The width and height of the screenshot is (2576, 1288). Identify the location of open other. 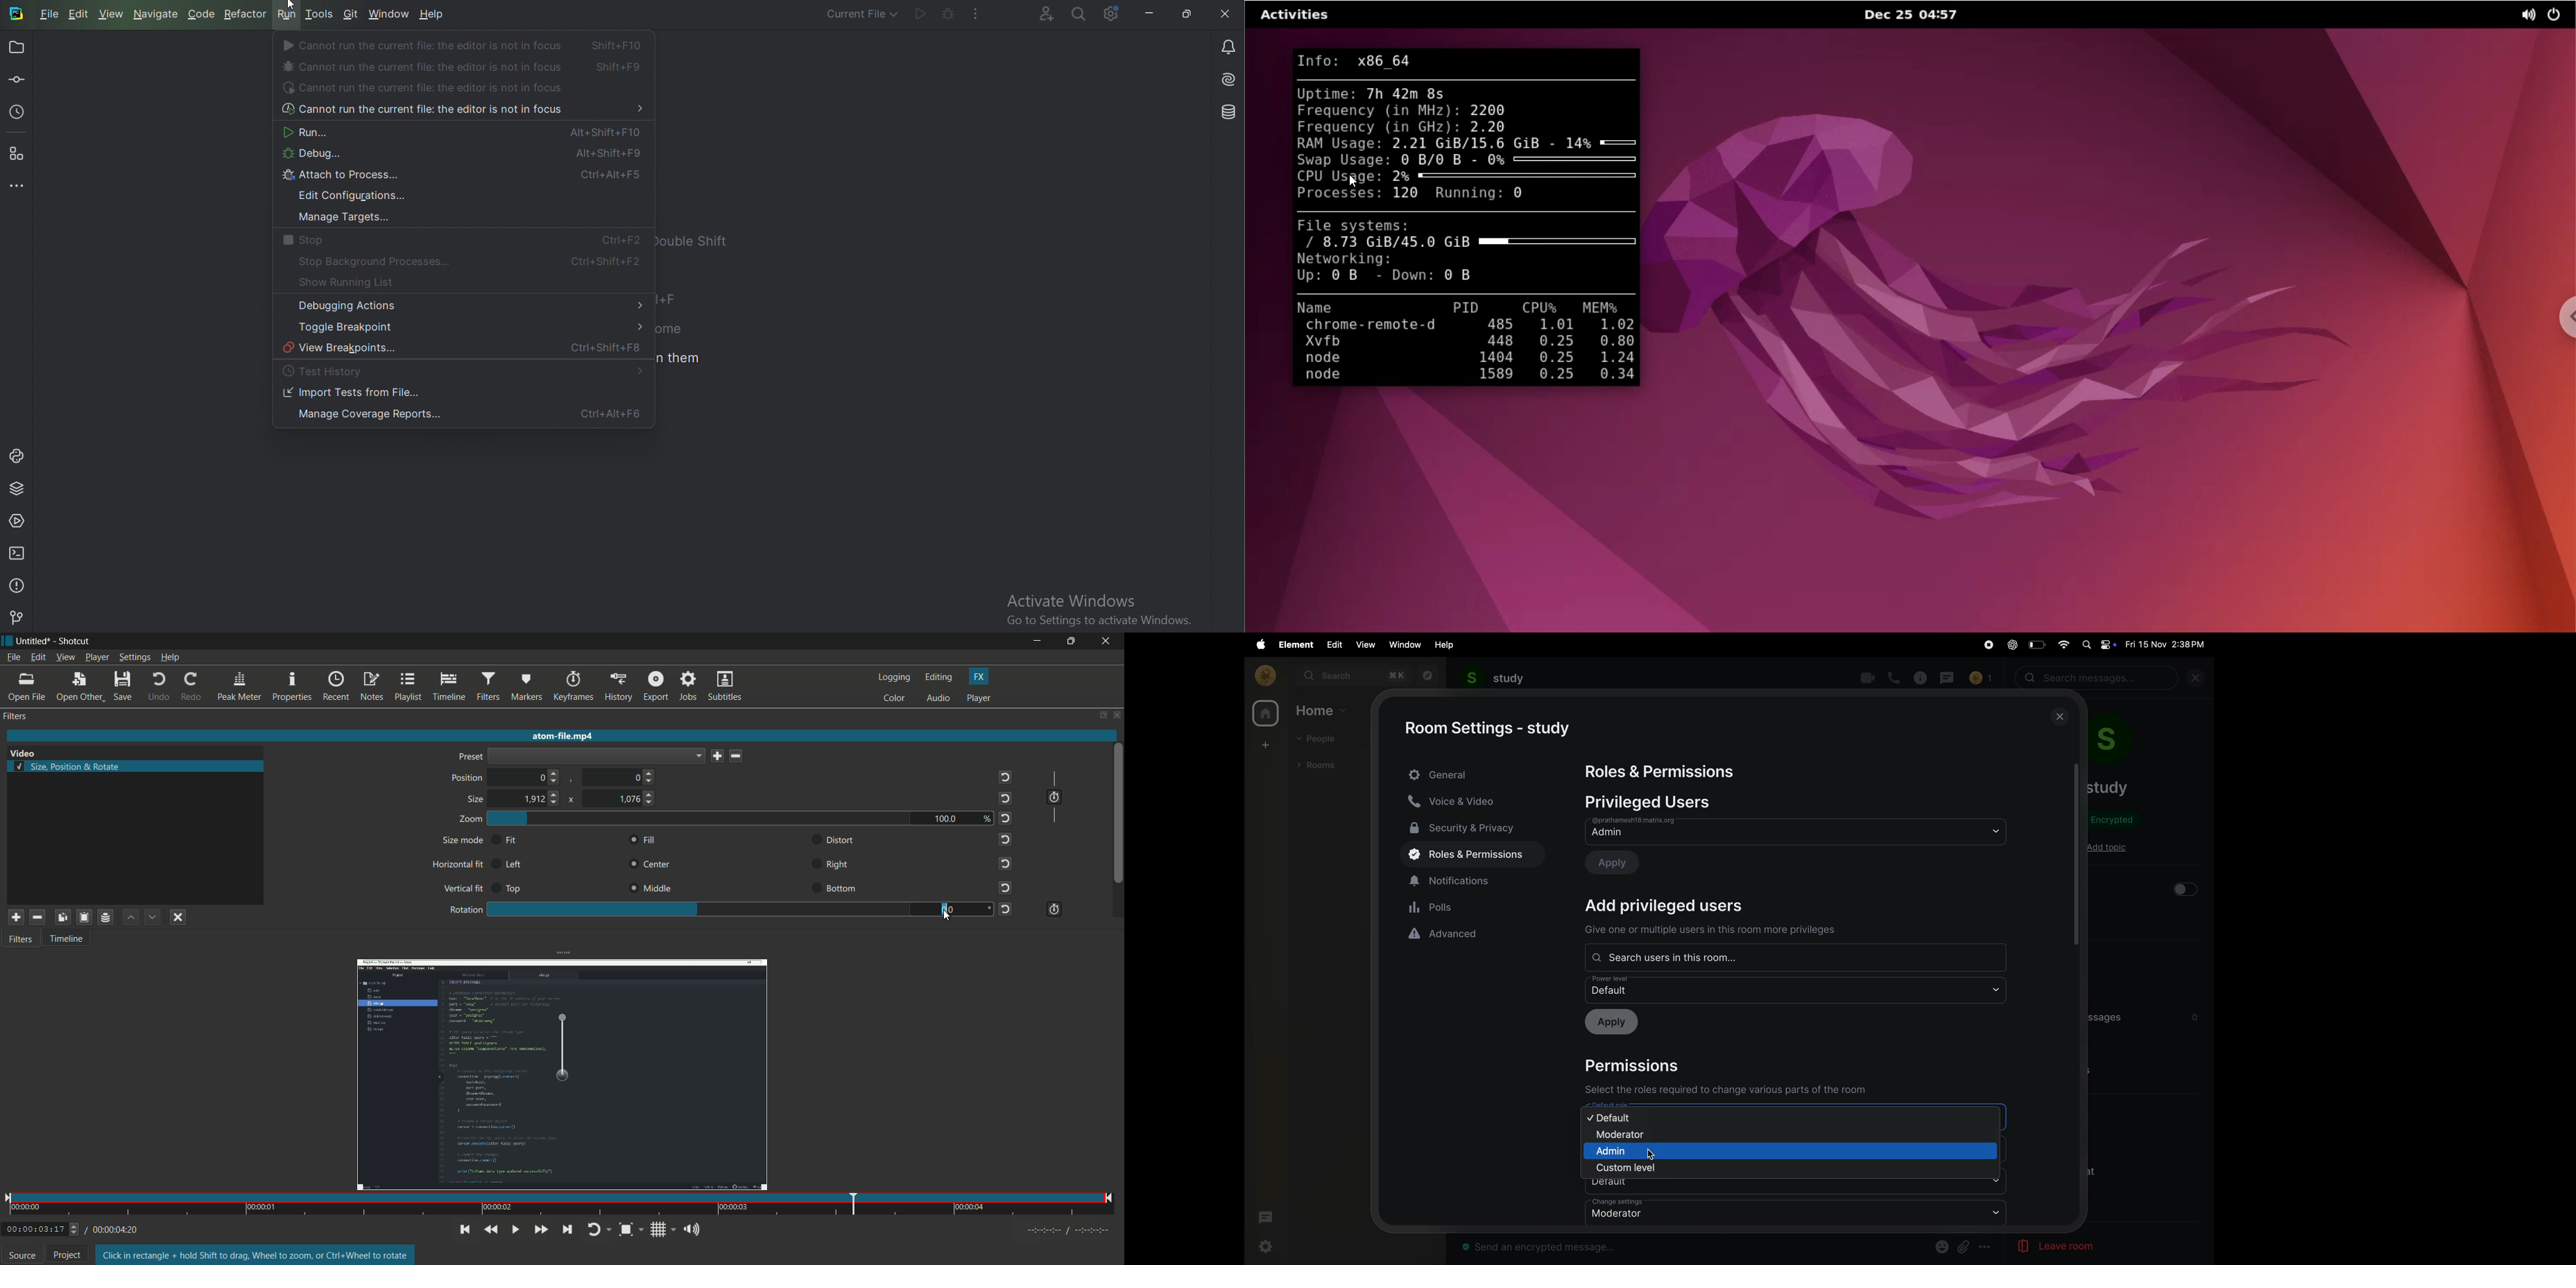
(76, 687).